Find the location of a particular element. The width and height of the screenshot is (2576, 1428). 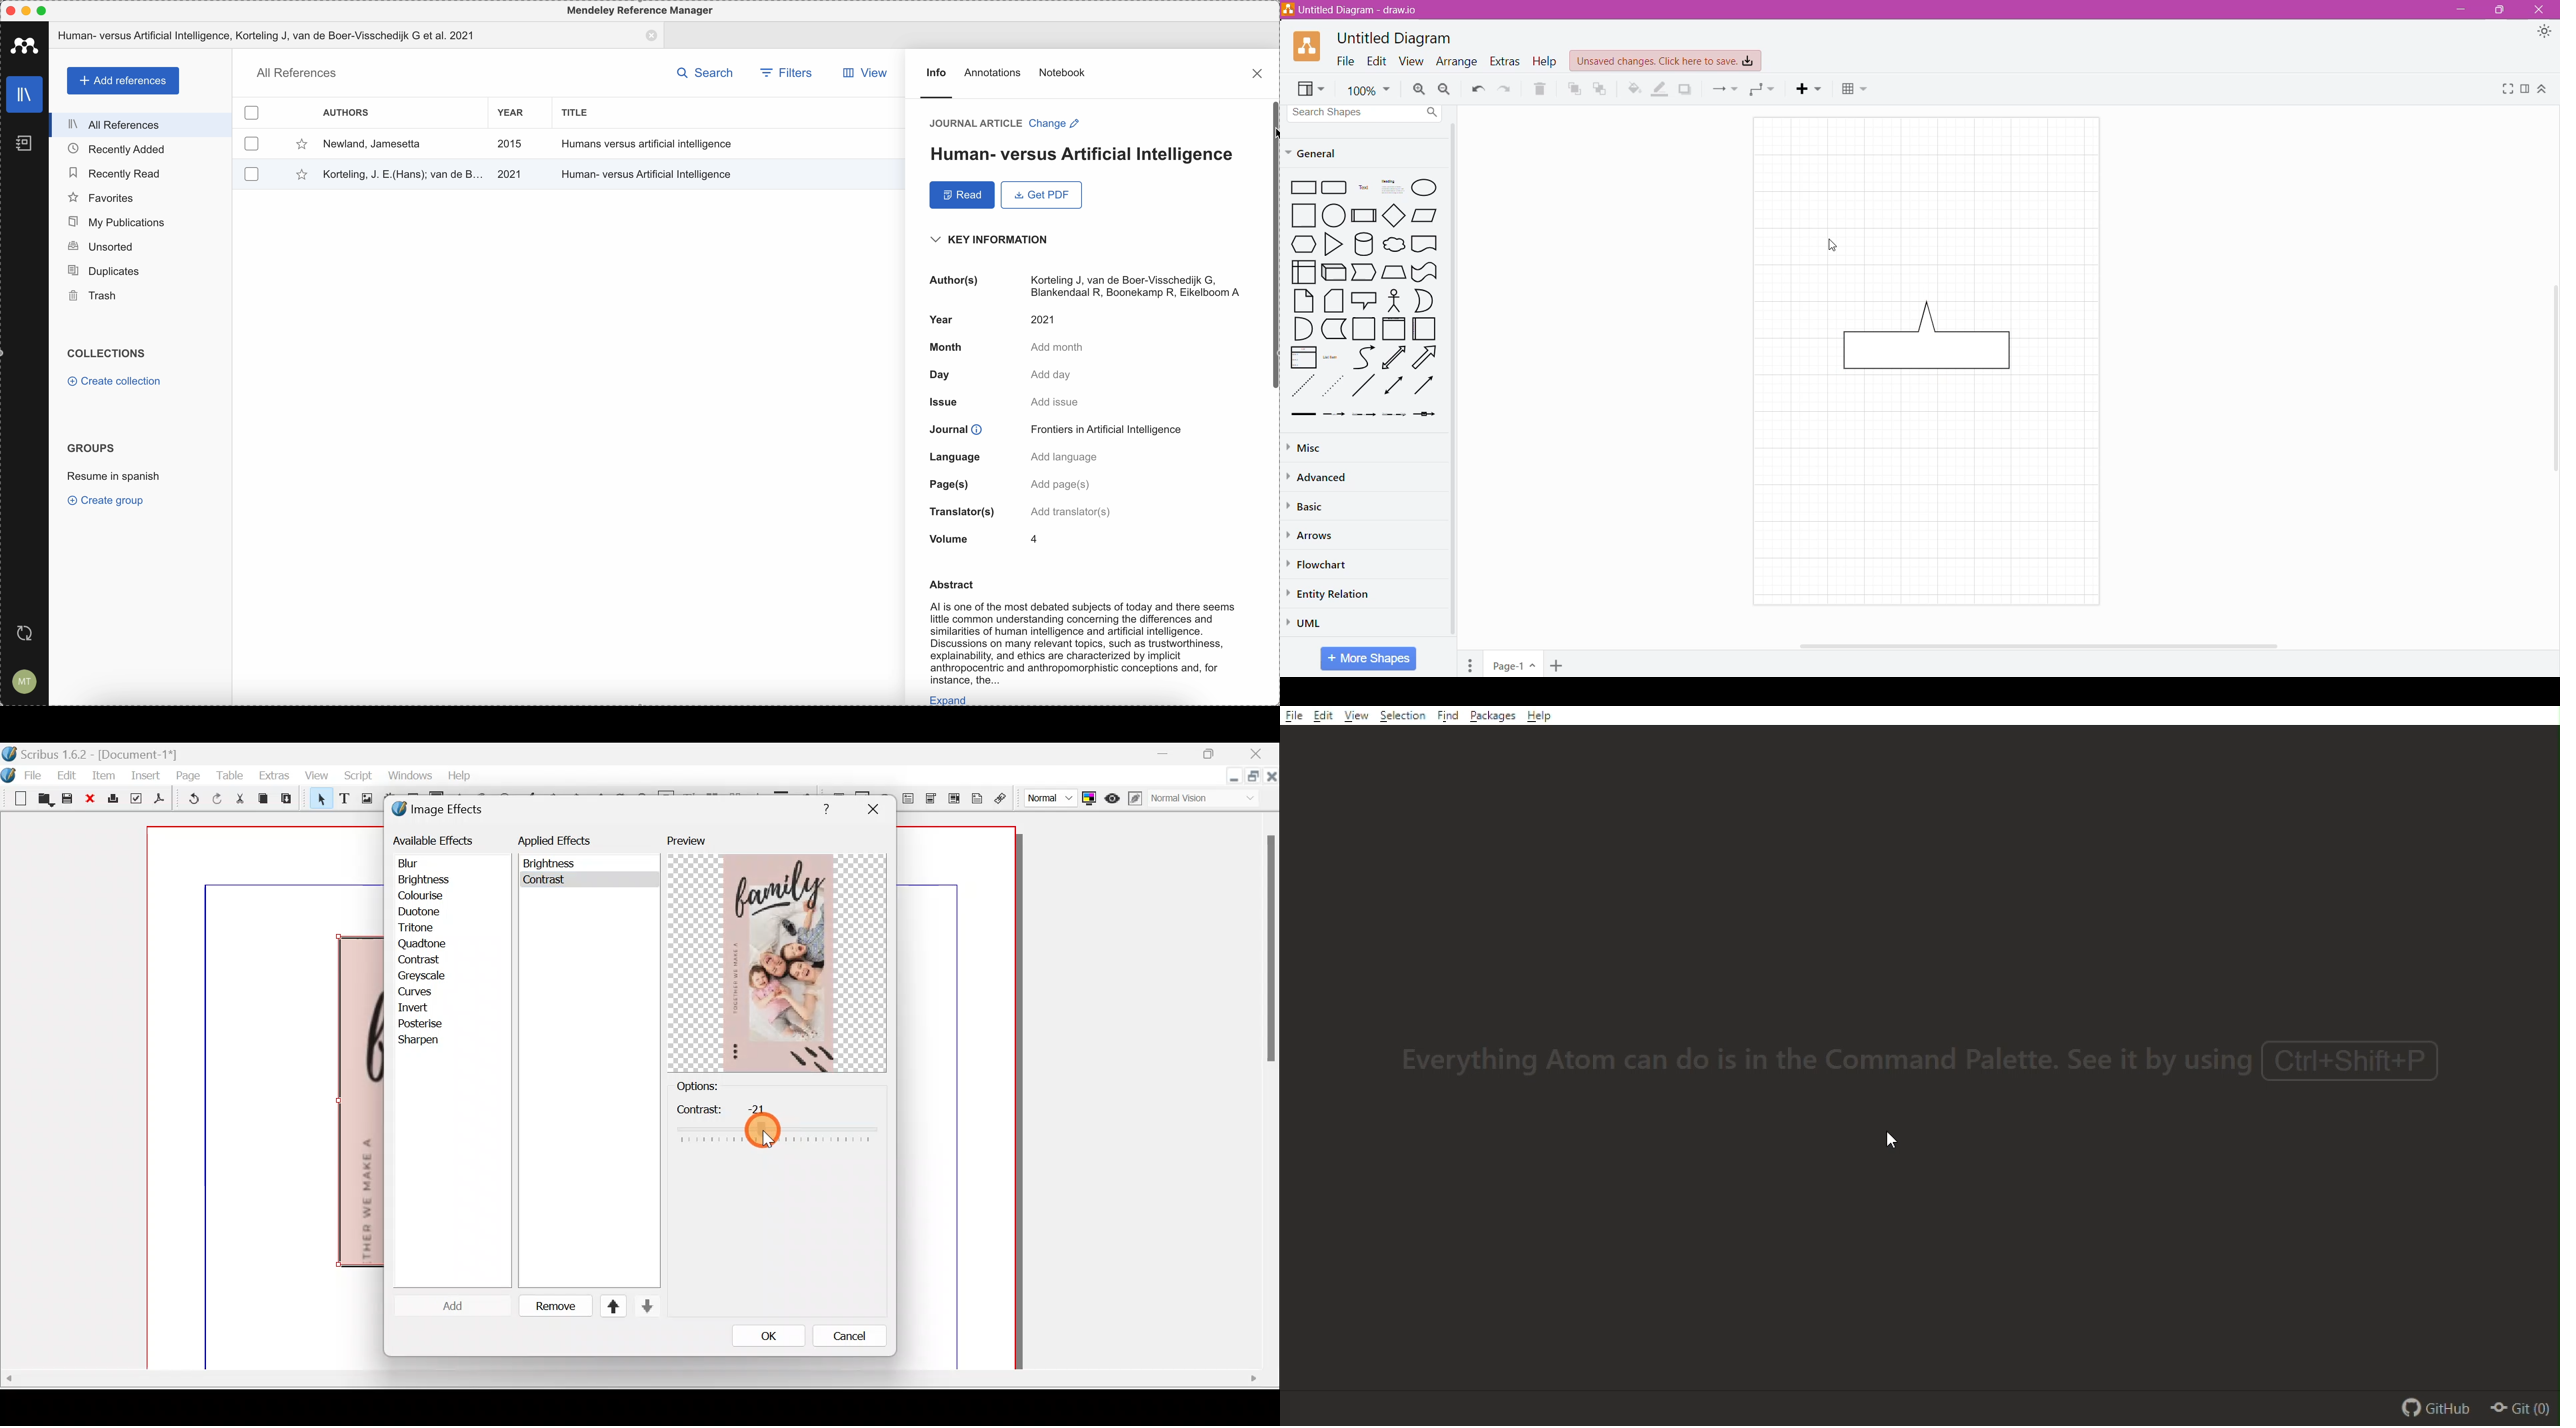

Page Name is located at coordinates (1515, 664).